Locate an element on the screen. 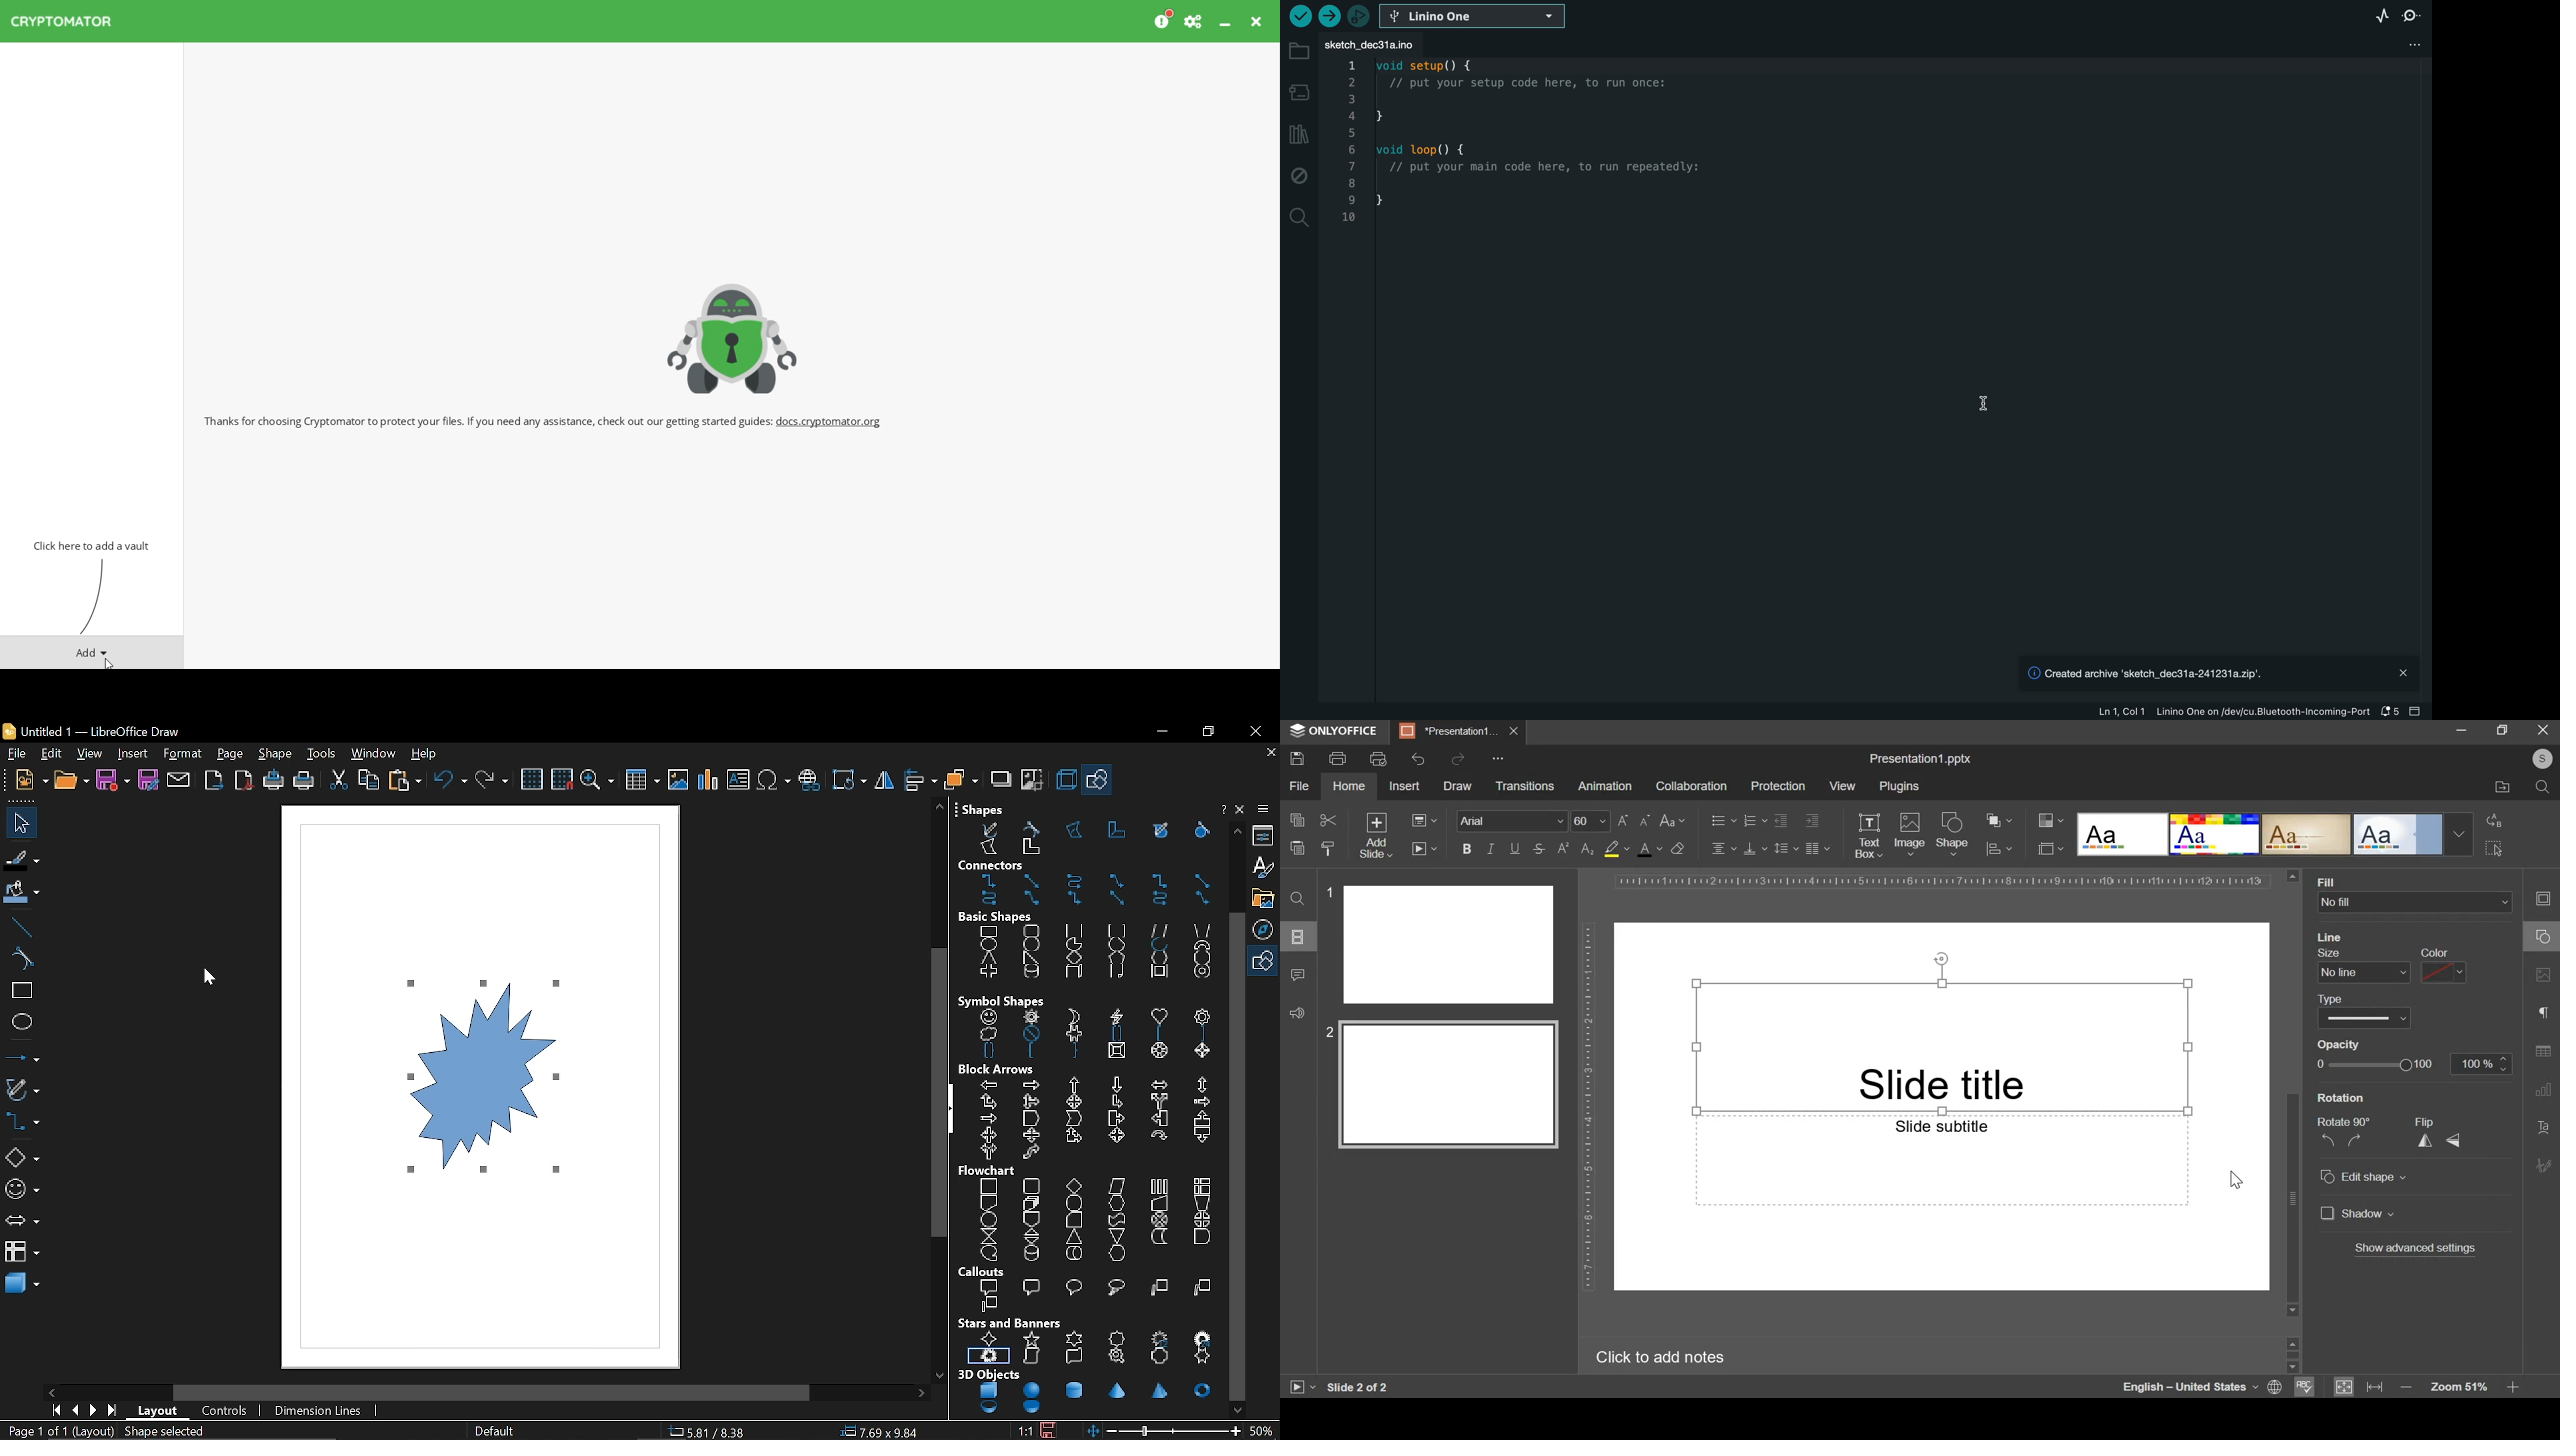 The image size is (2576, 1456). Insert table is located at coordinates (641, 782).